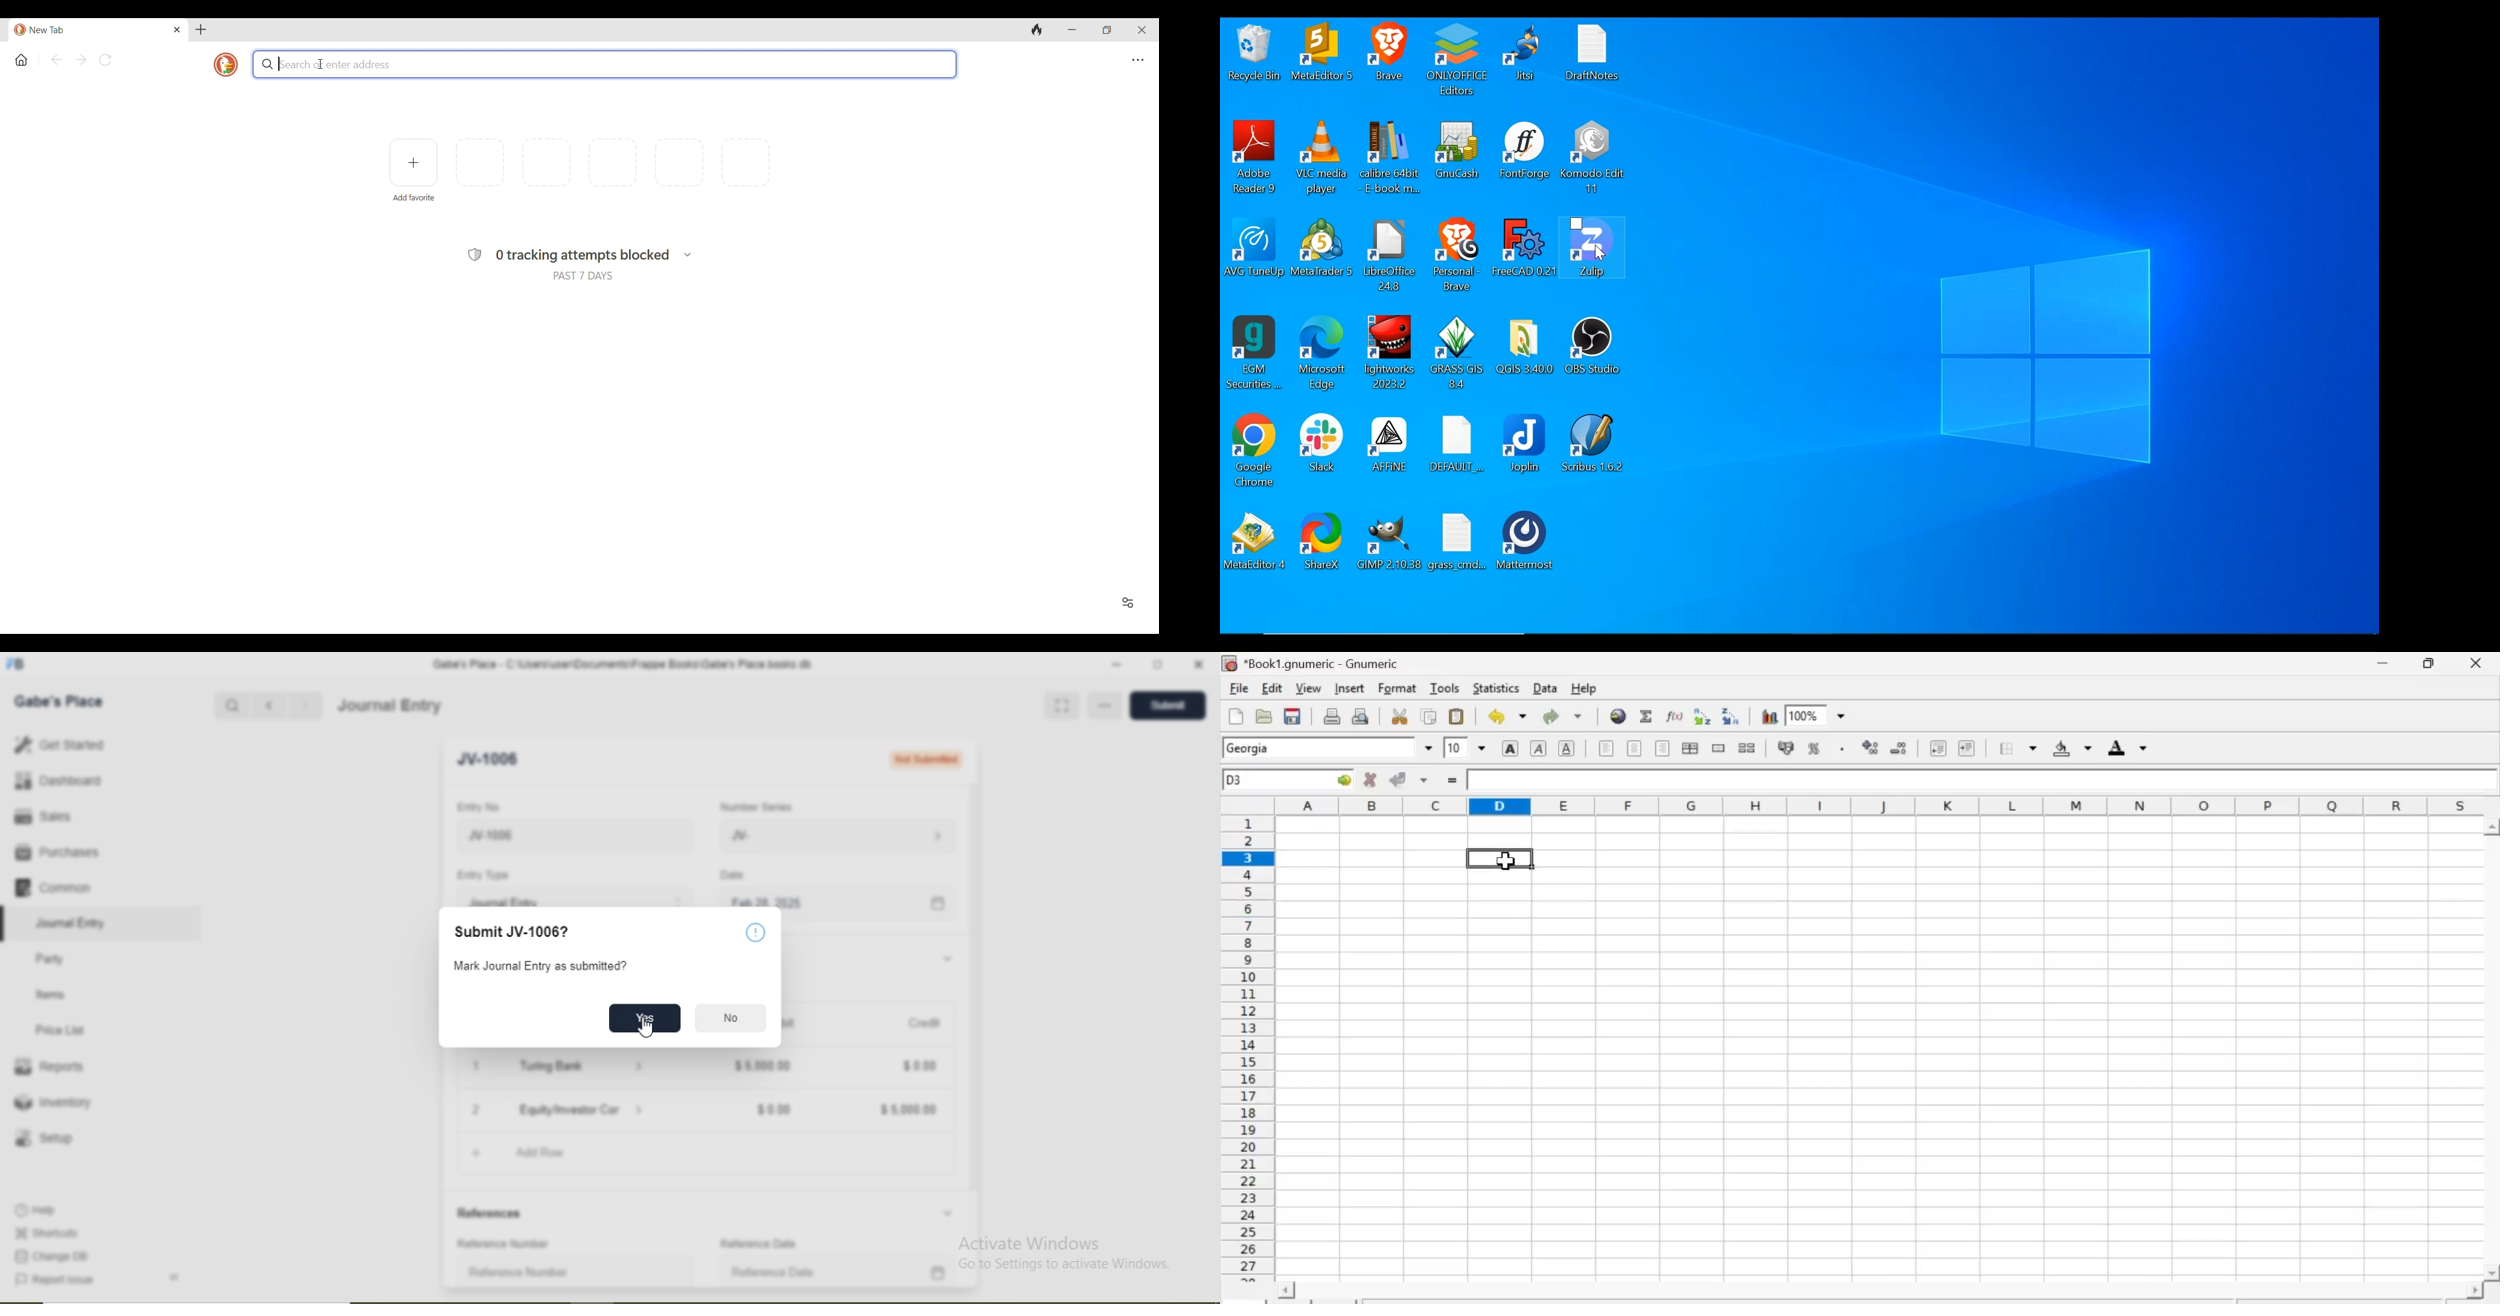 Image resolution: width=2520 pixels, height=1316 pixels. What do you see at coordinates (45, 1233) in the screenshot?
I see `Shortcuts` at bounding box center [45, 1233].